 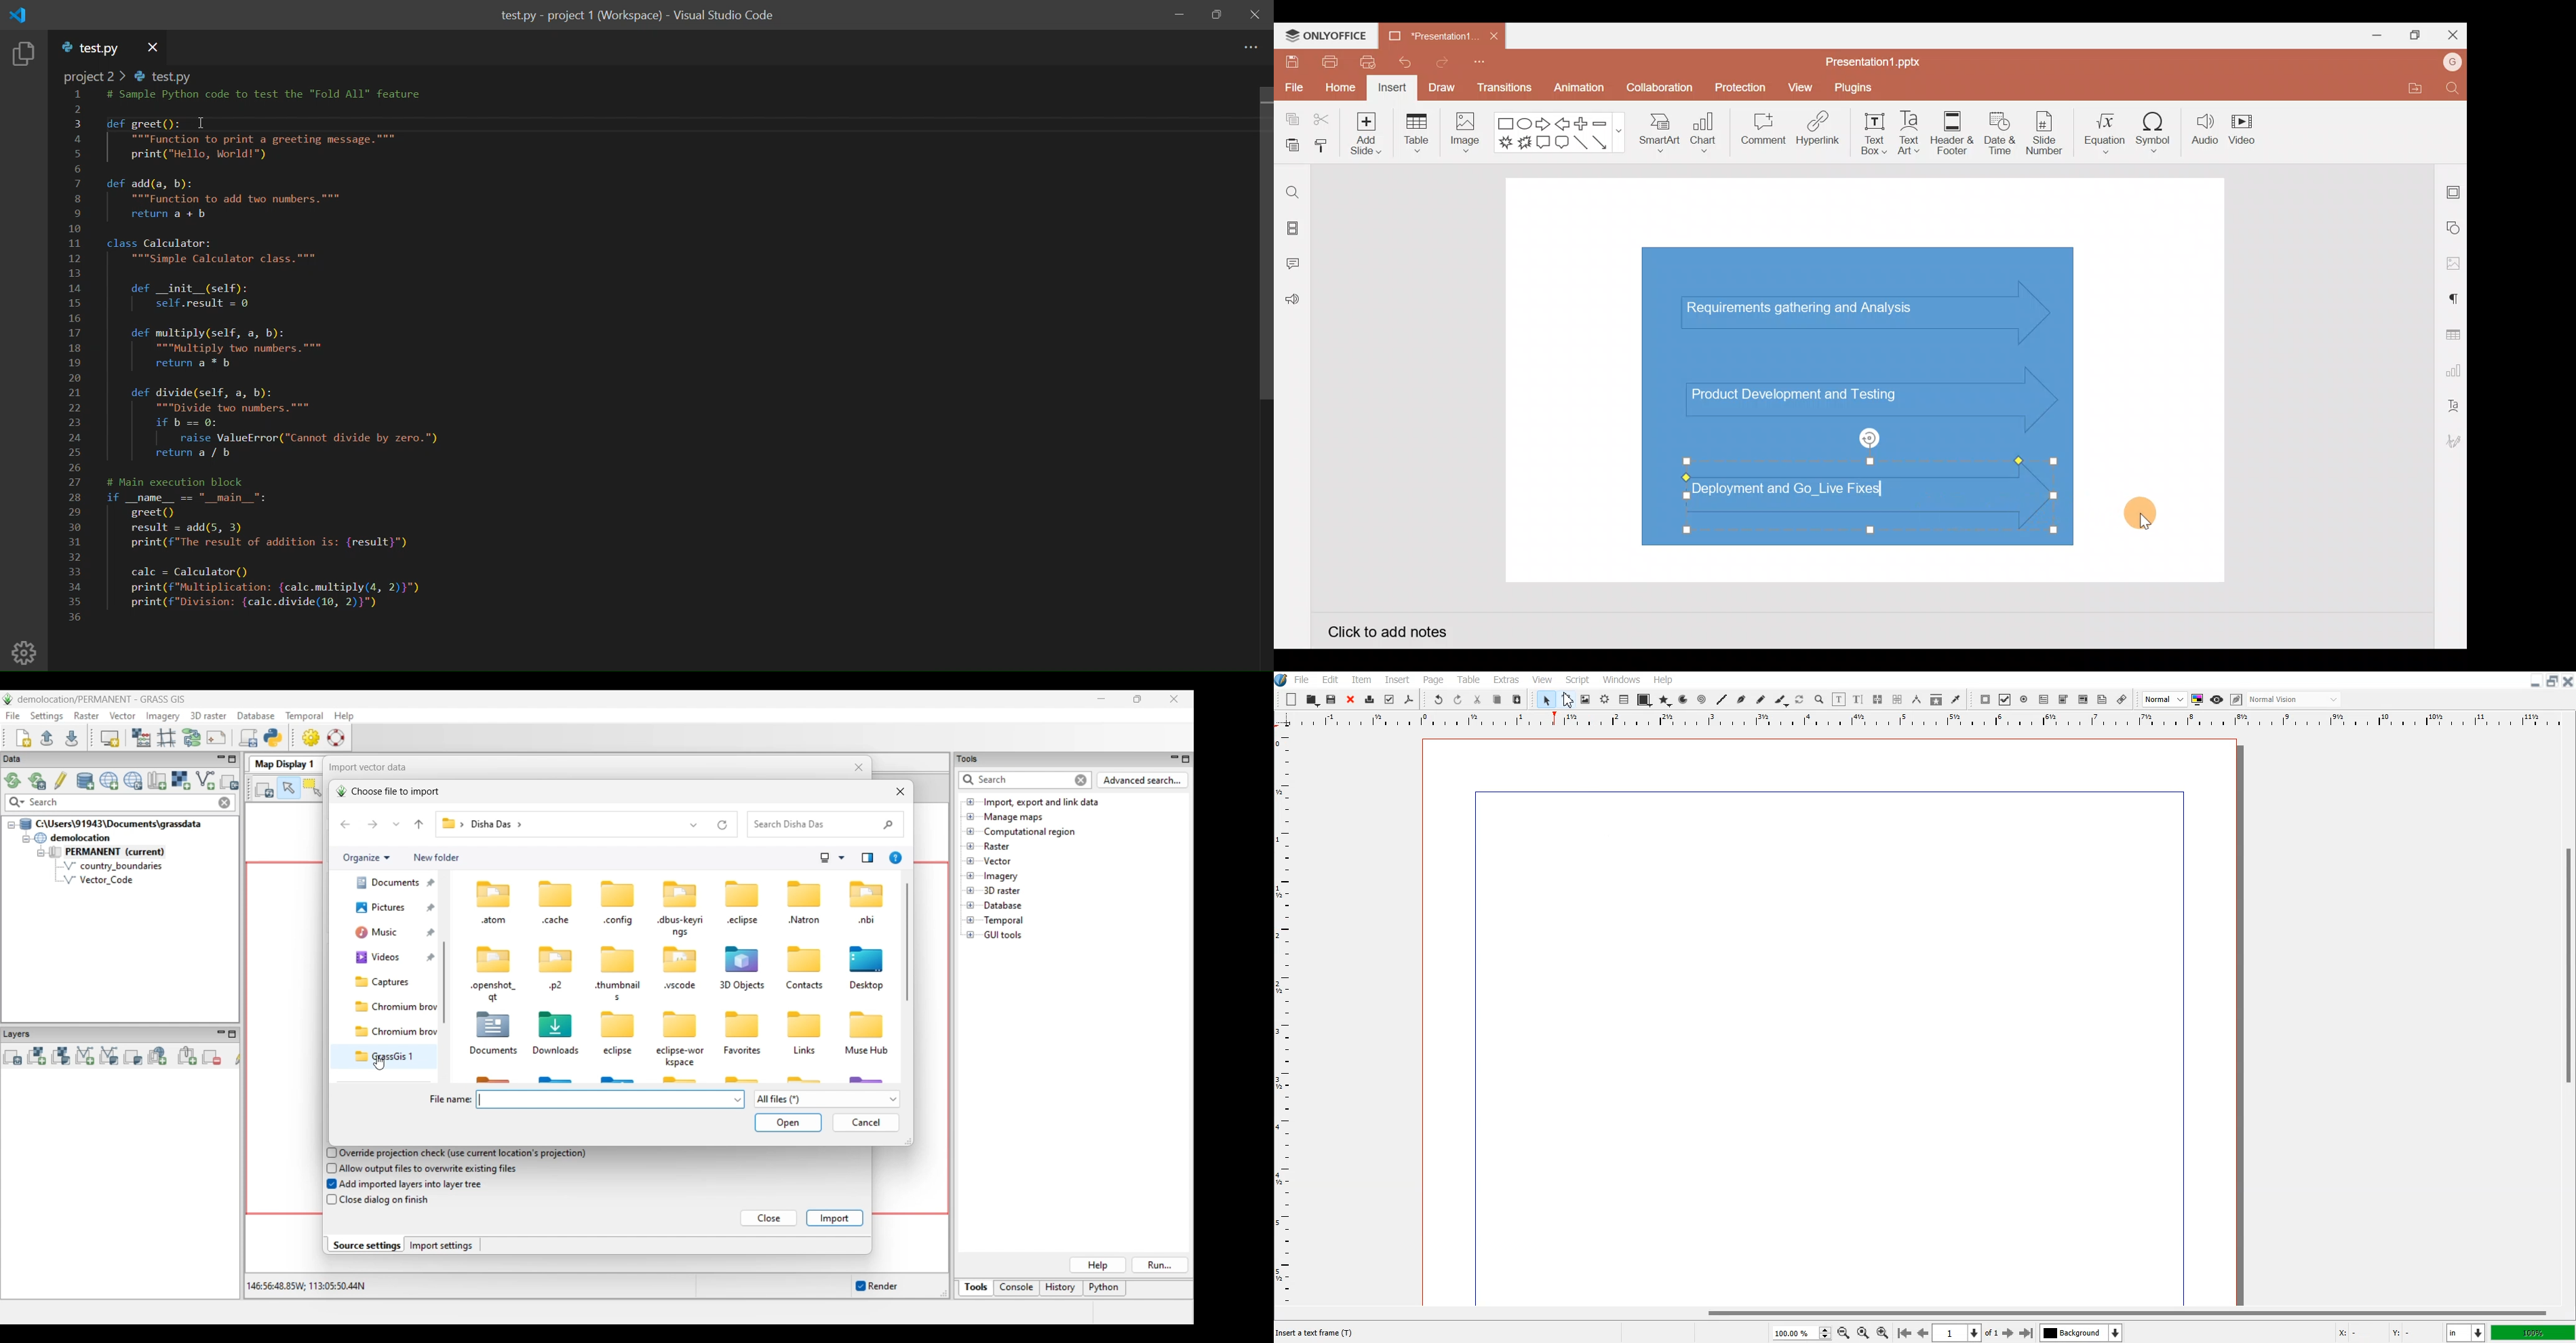 What do you see at coordinates (2568, 1017) in the screenshot?
I see `Vertical Scroll bar` at bounding box center [2568, 1017].